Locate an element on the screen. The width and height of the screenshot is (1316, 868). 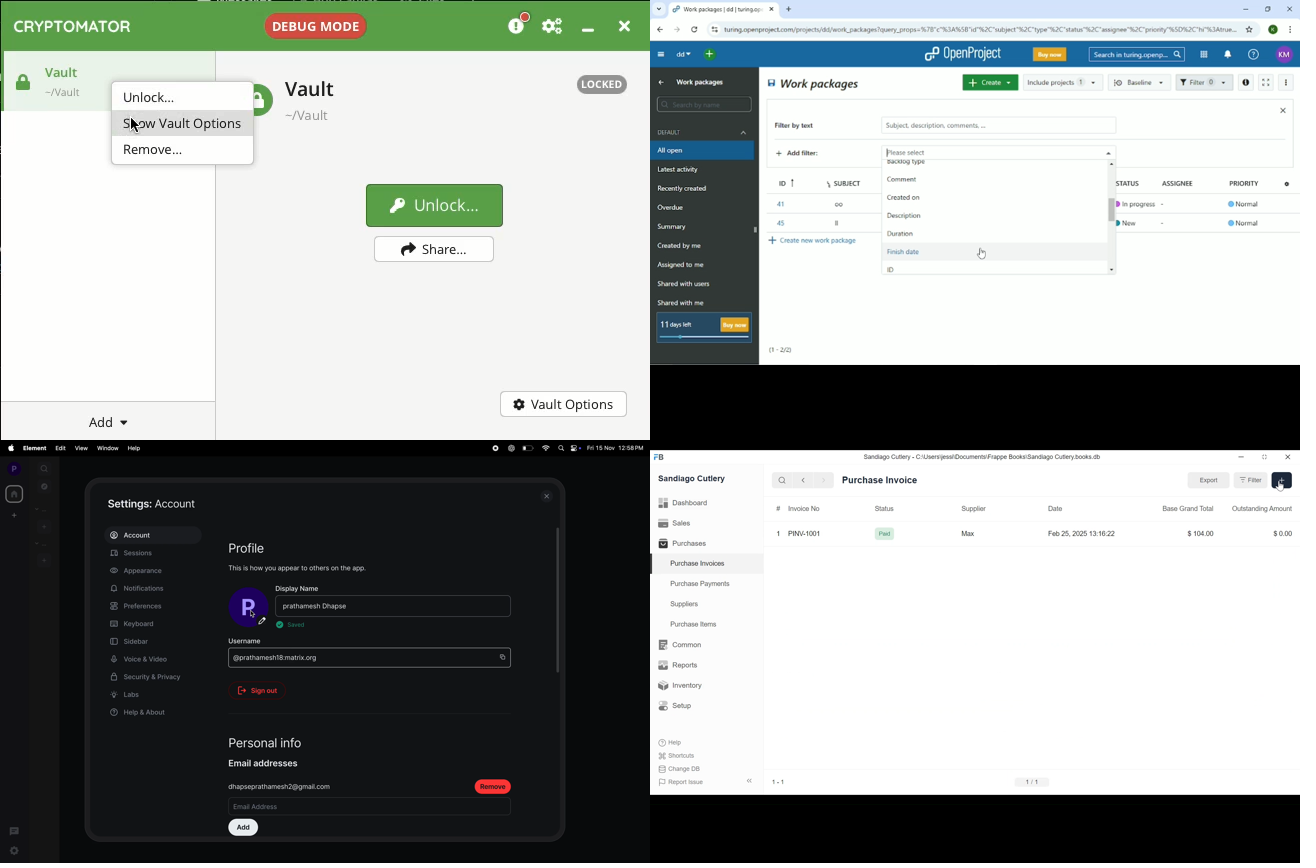
close is located at coordinates (503, 606).